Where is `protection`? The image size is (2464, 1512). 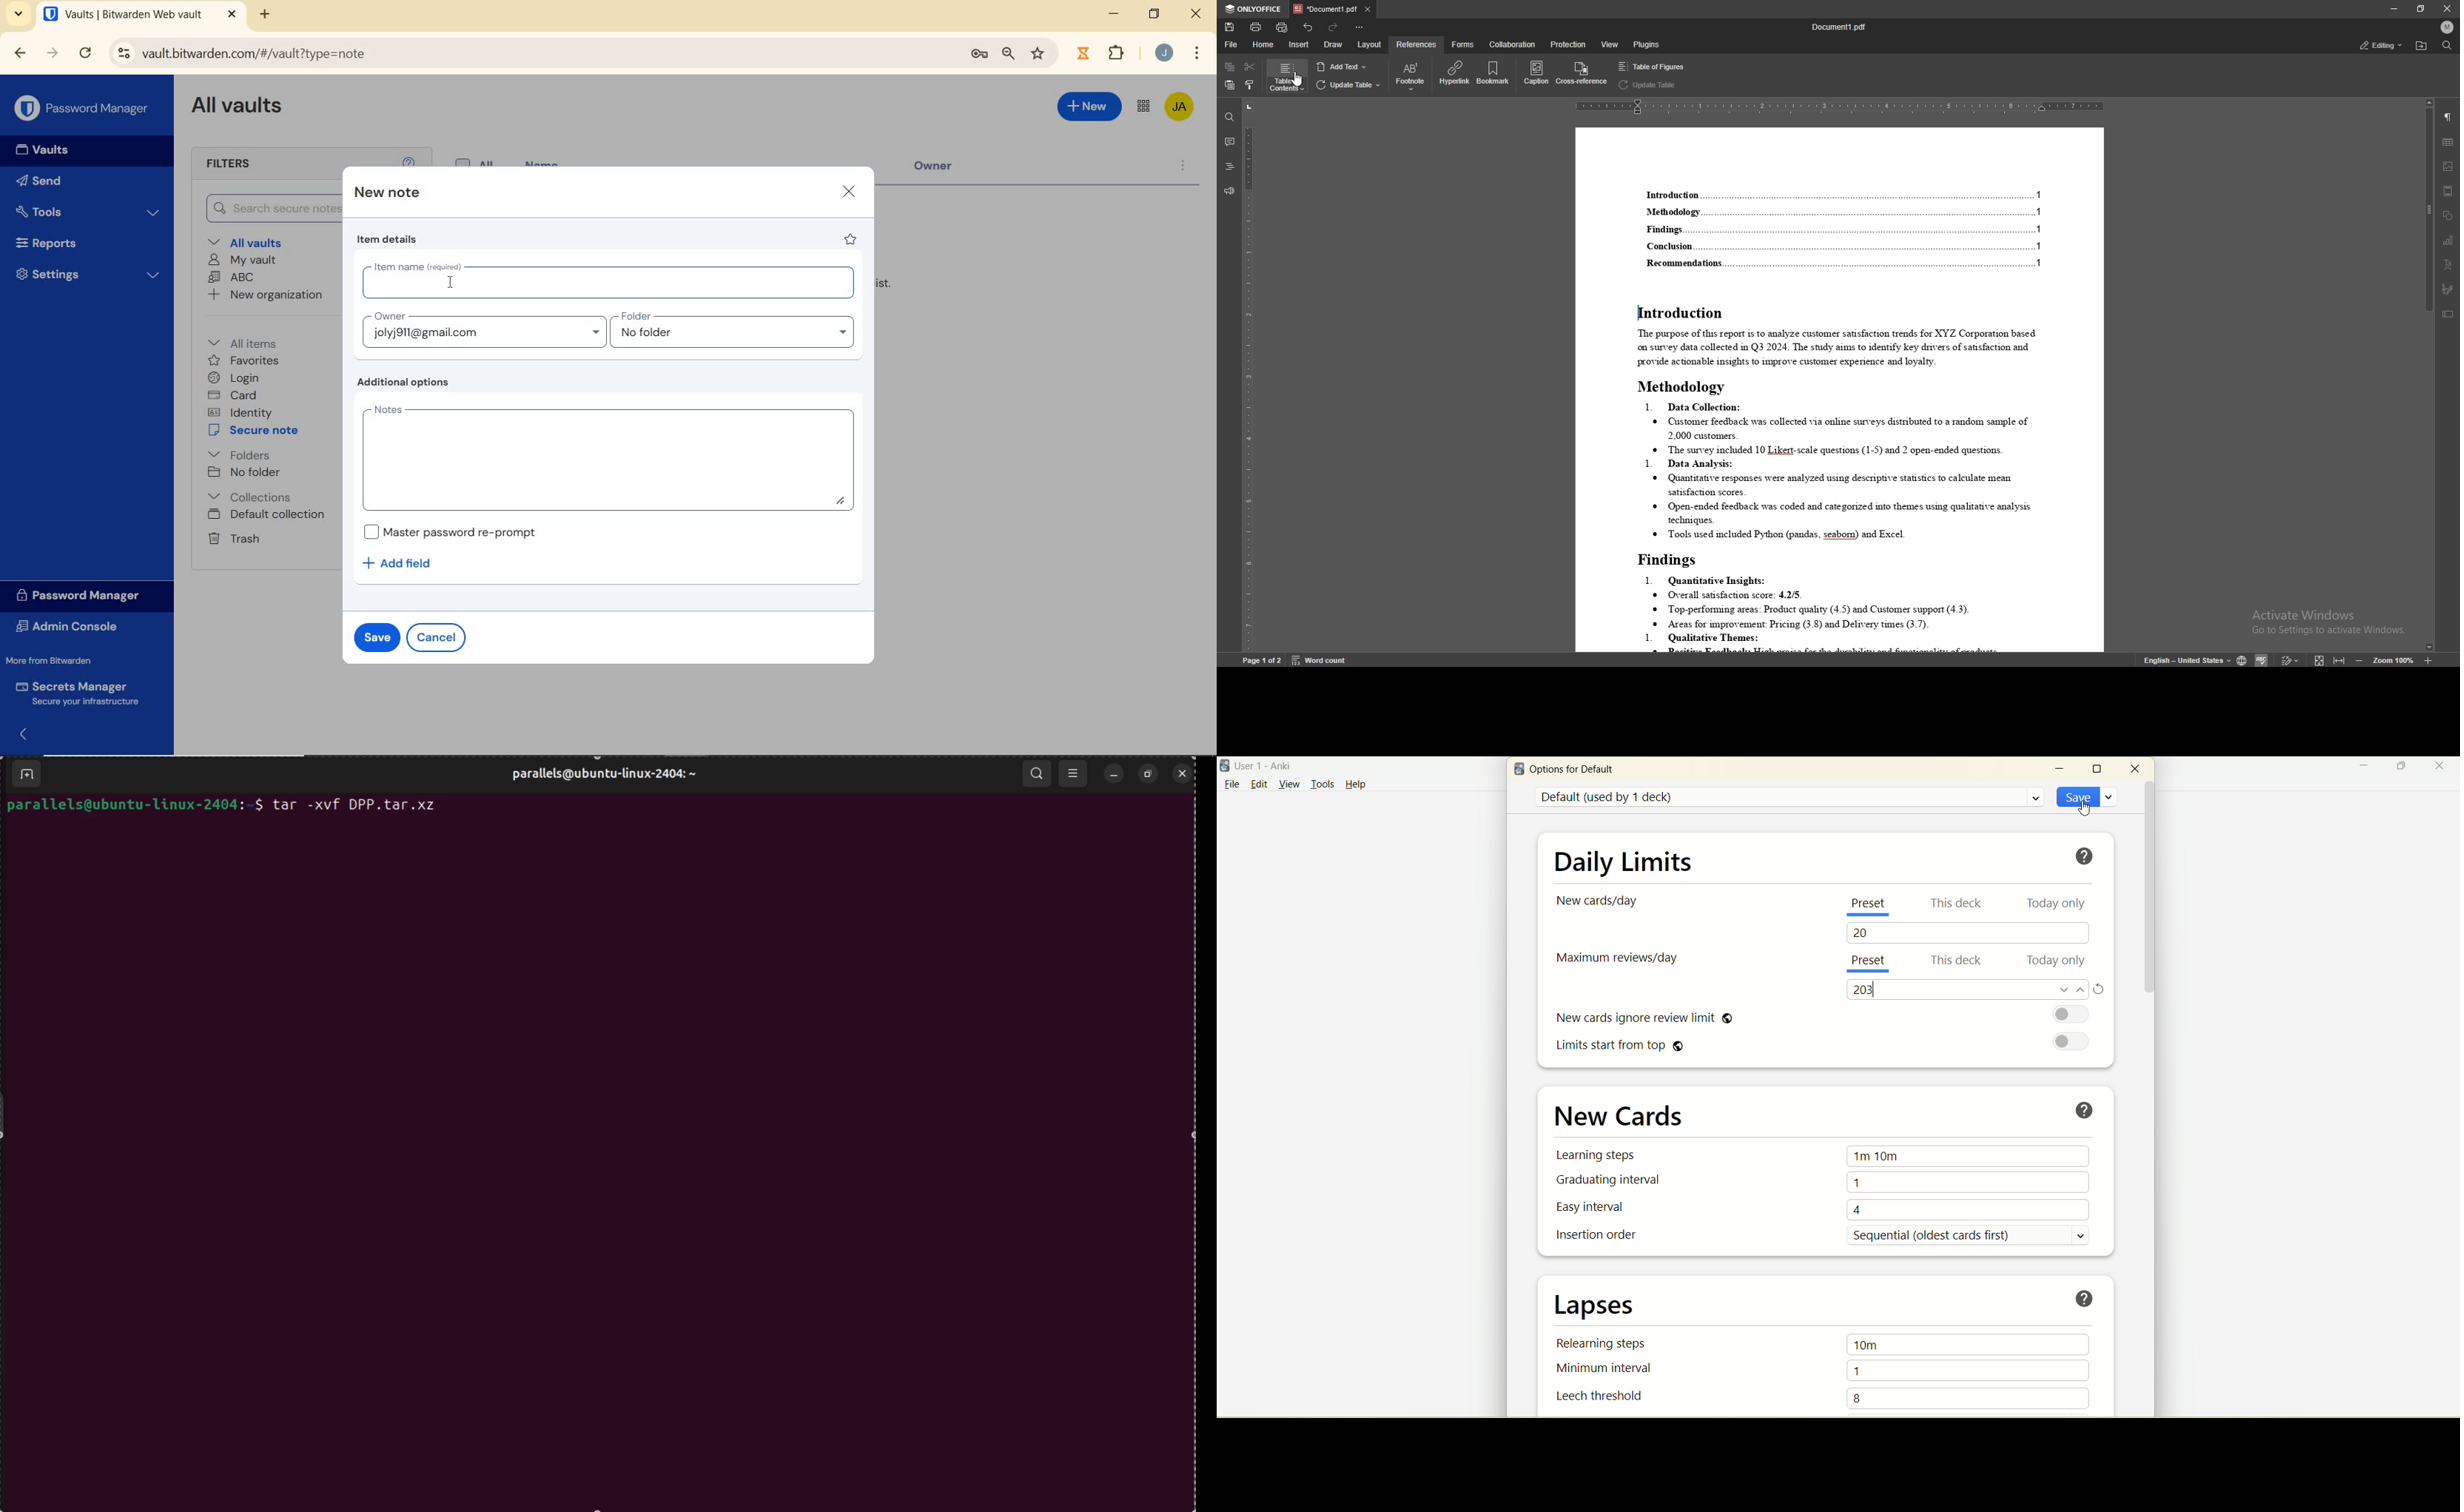 protection is located at coordinates (1568, 44).